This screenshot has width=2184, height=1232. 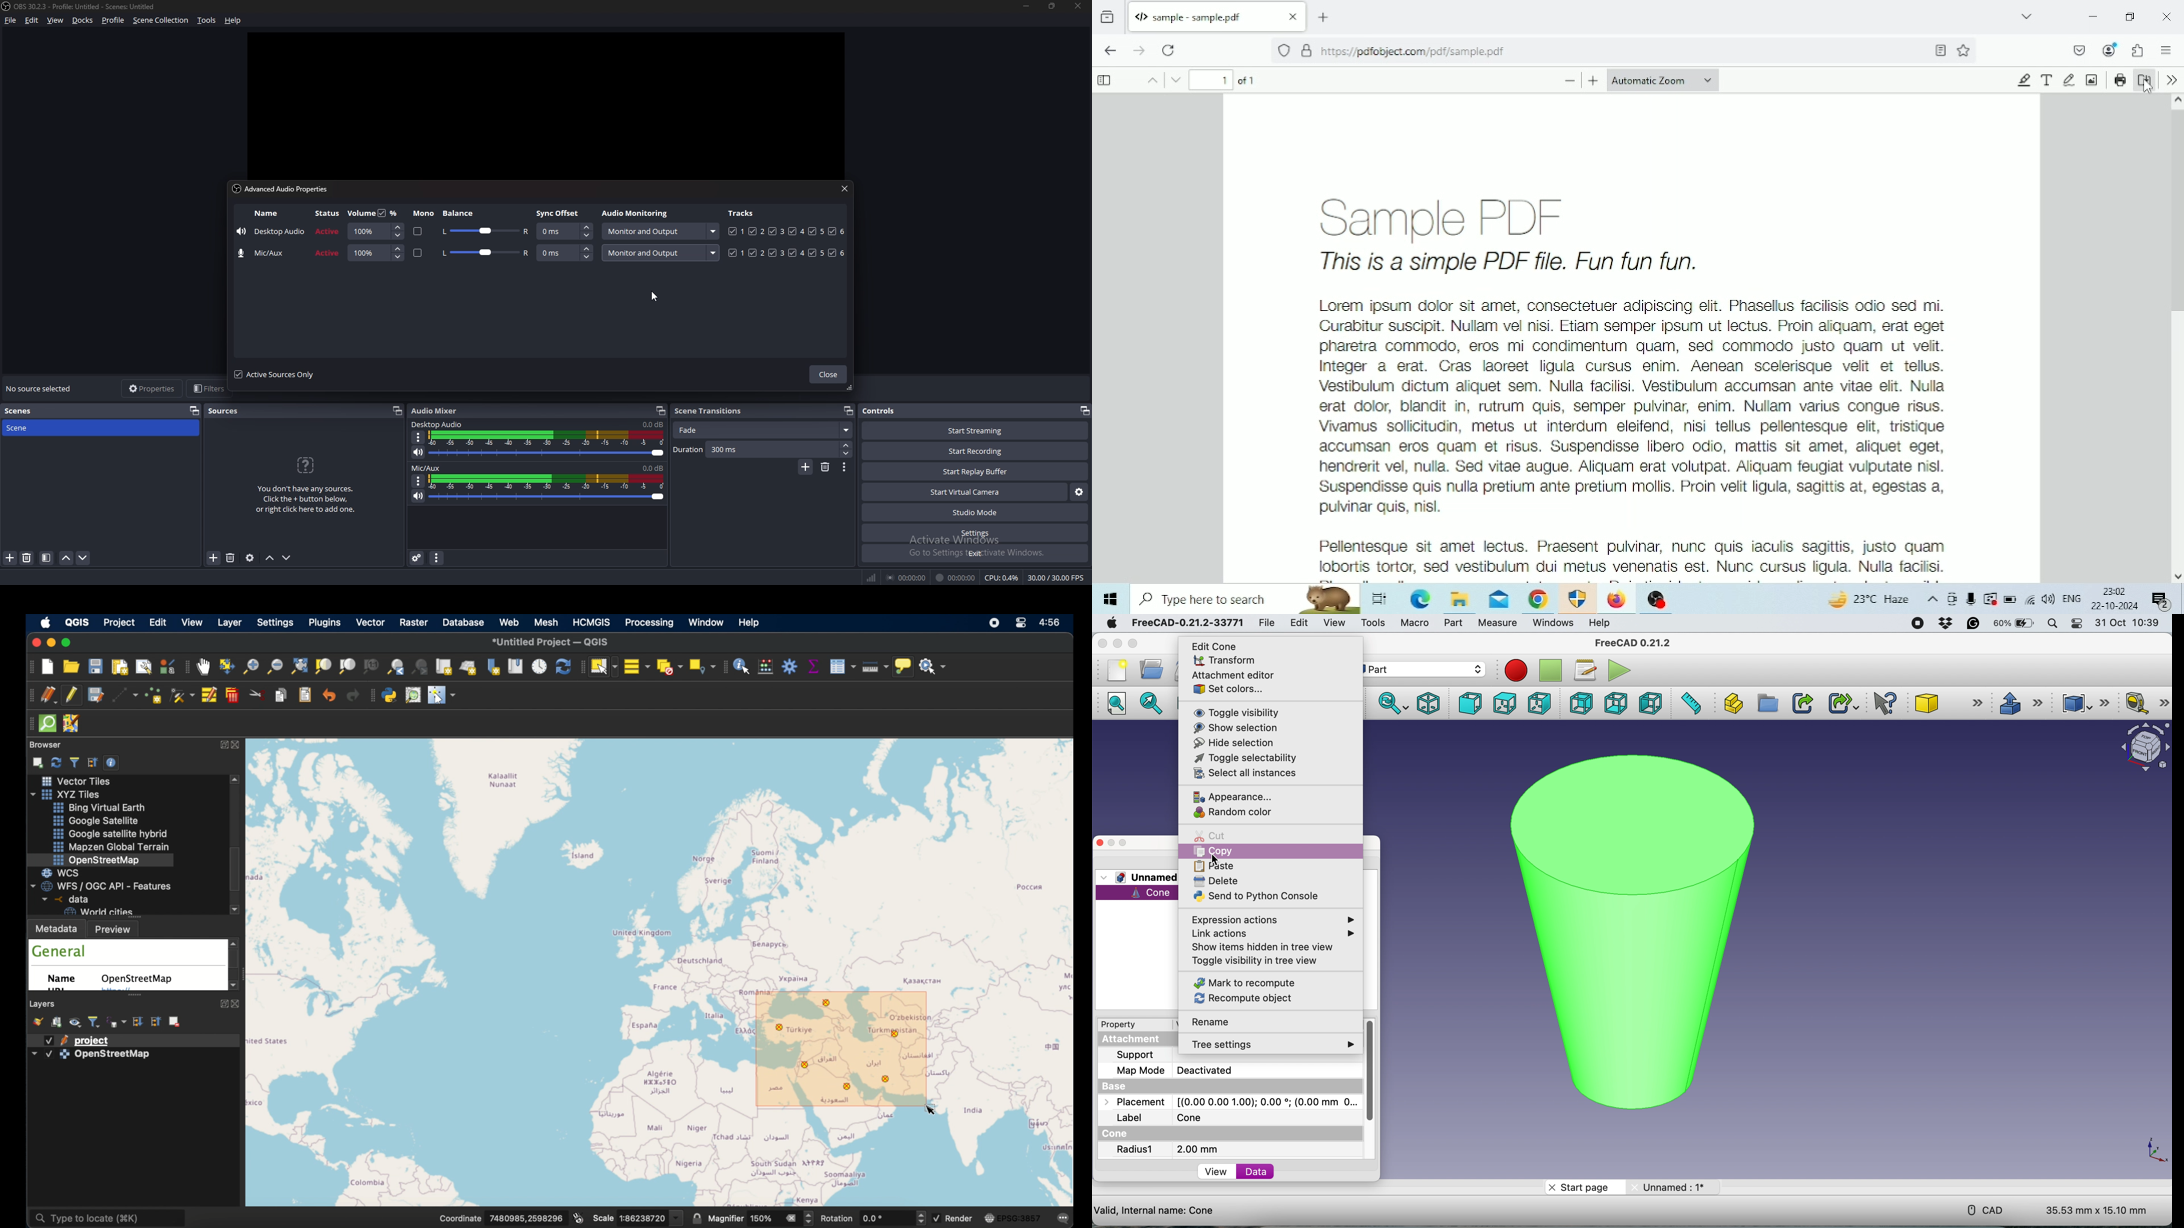 What do you see at coordinates (974, 534) in the screenshot?
I see `settings` at bounding box center [974, 534].